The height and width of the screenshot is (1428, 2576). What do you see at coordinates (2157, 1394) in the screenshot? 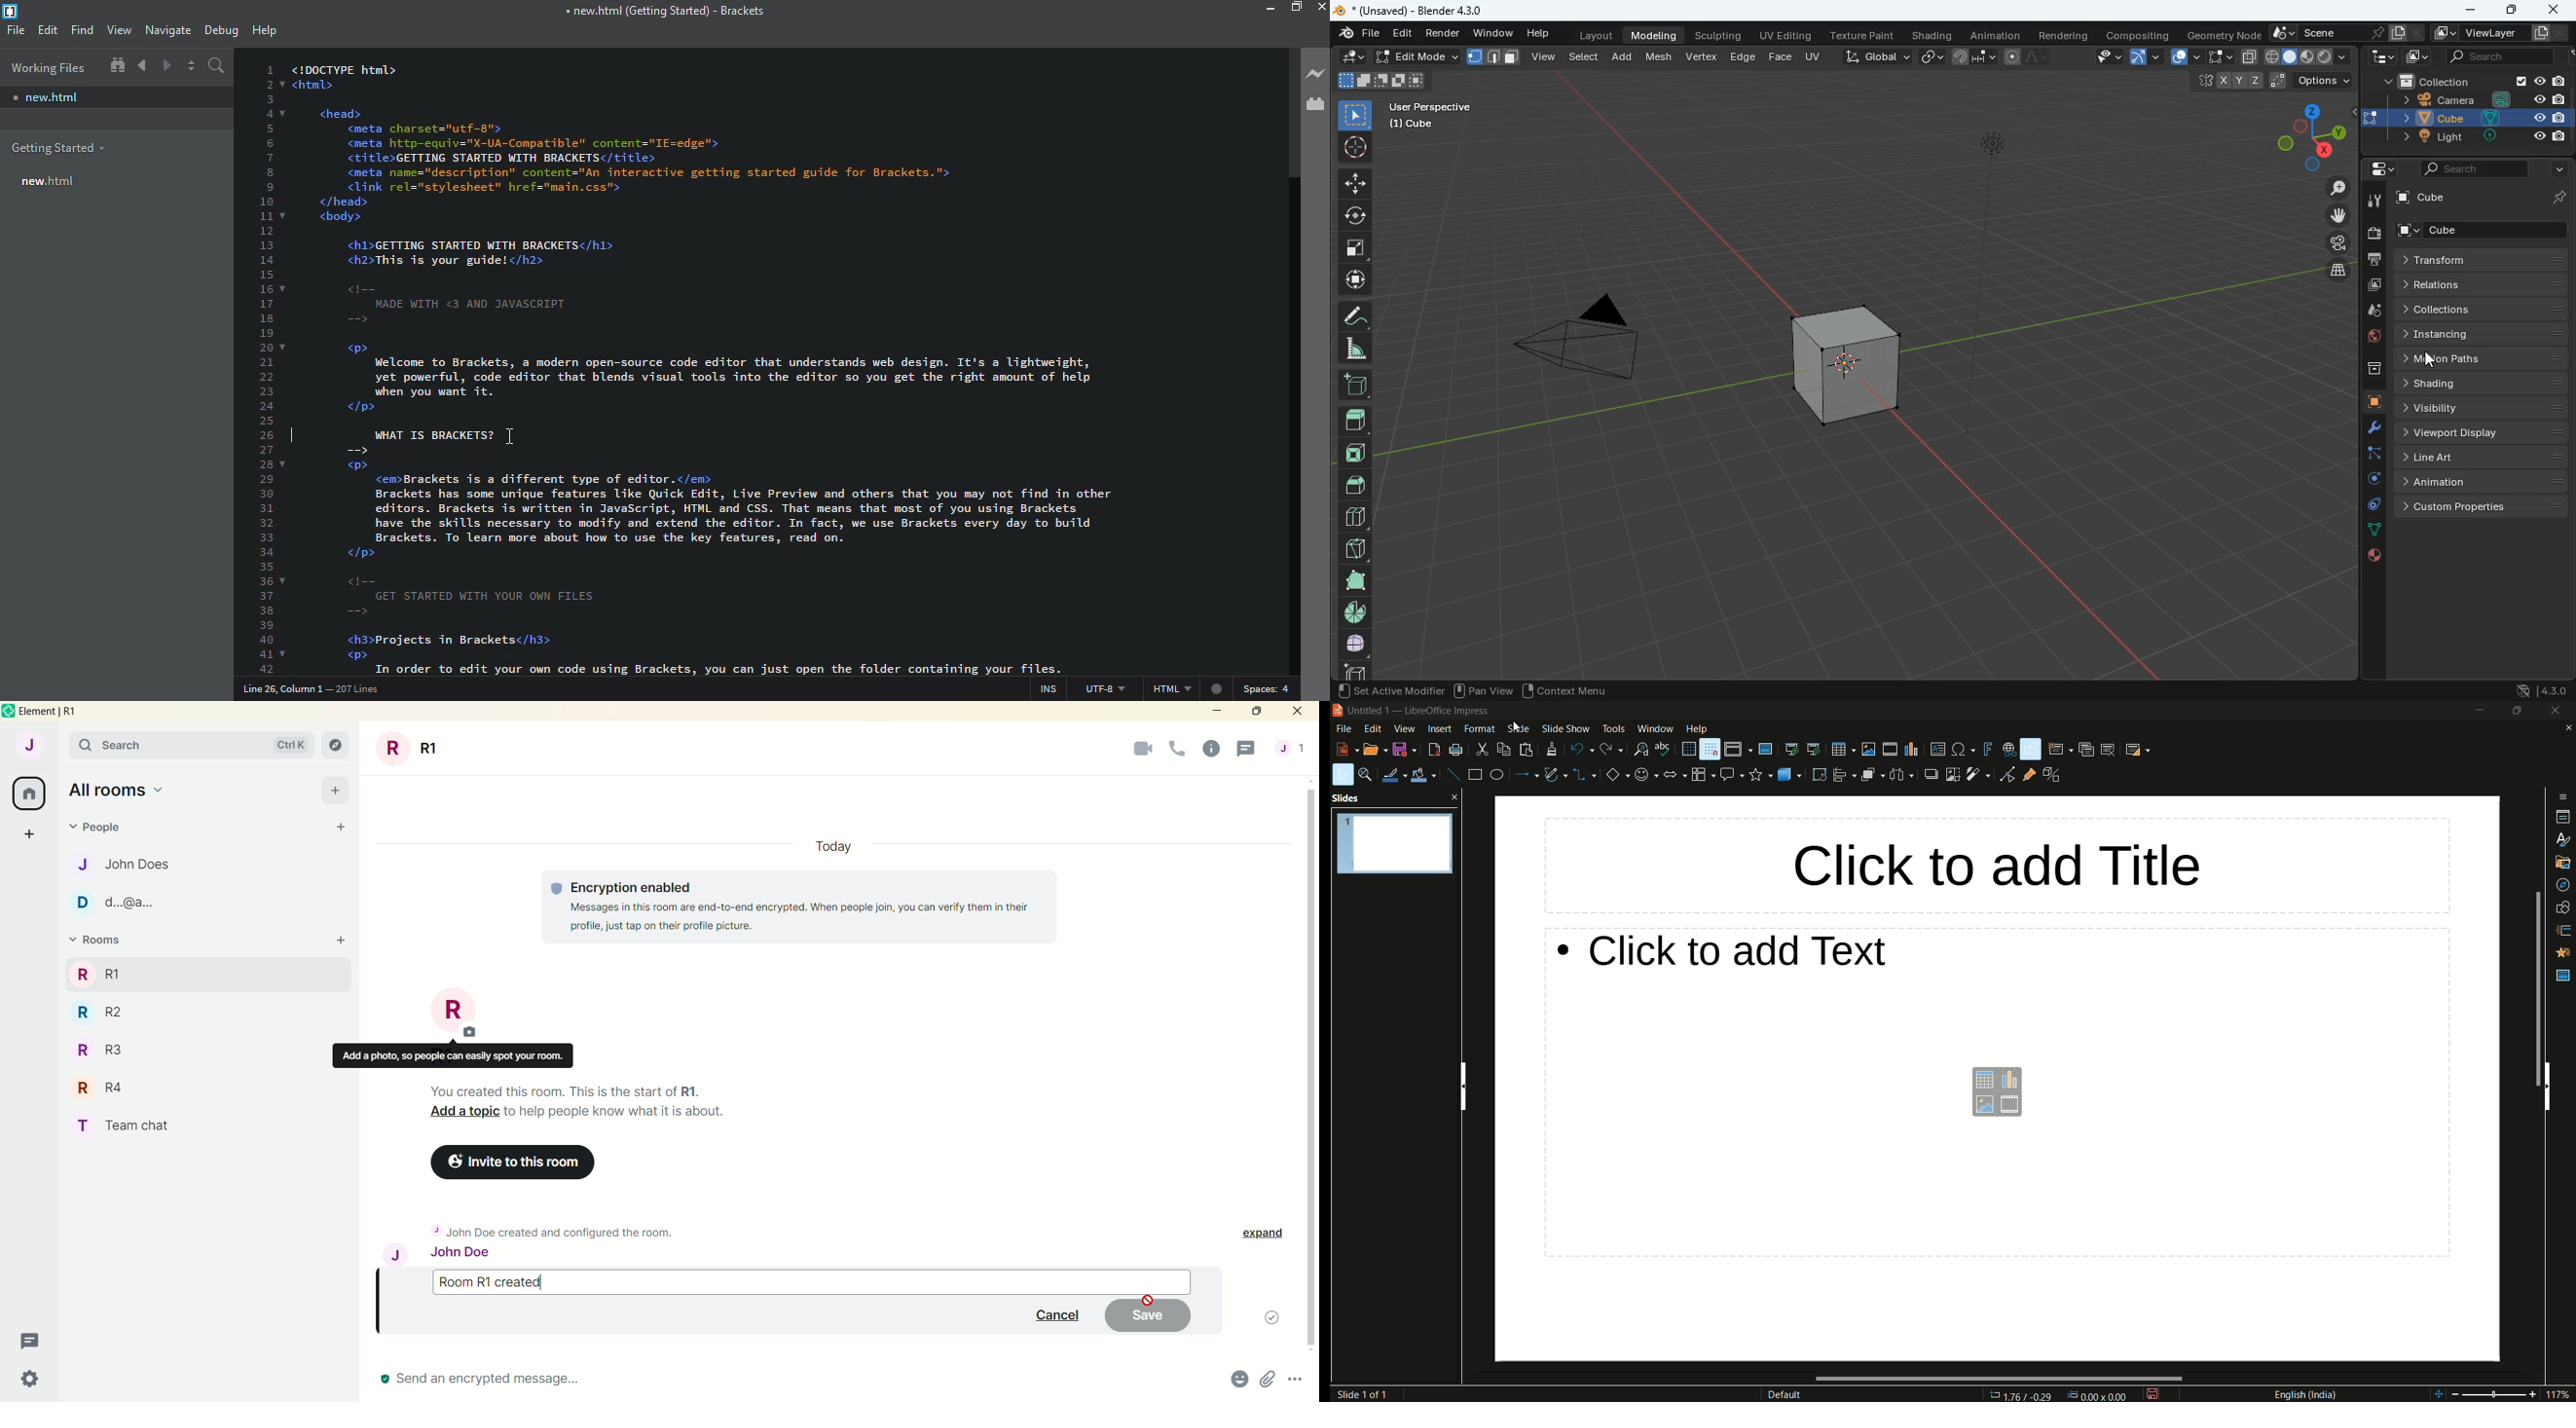
I see `modify document` at bounding box center [2157, 1394].